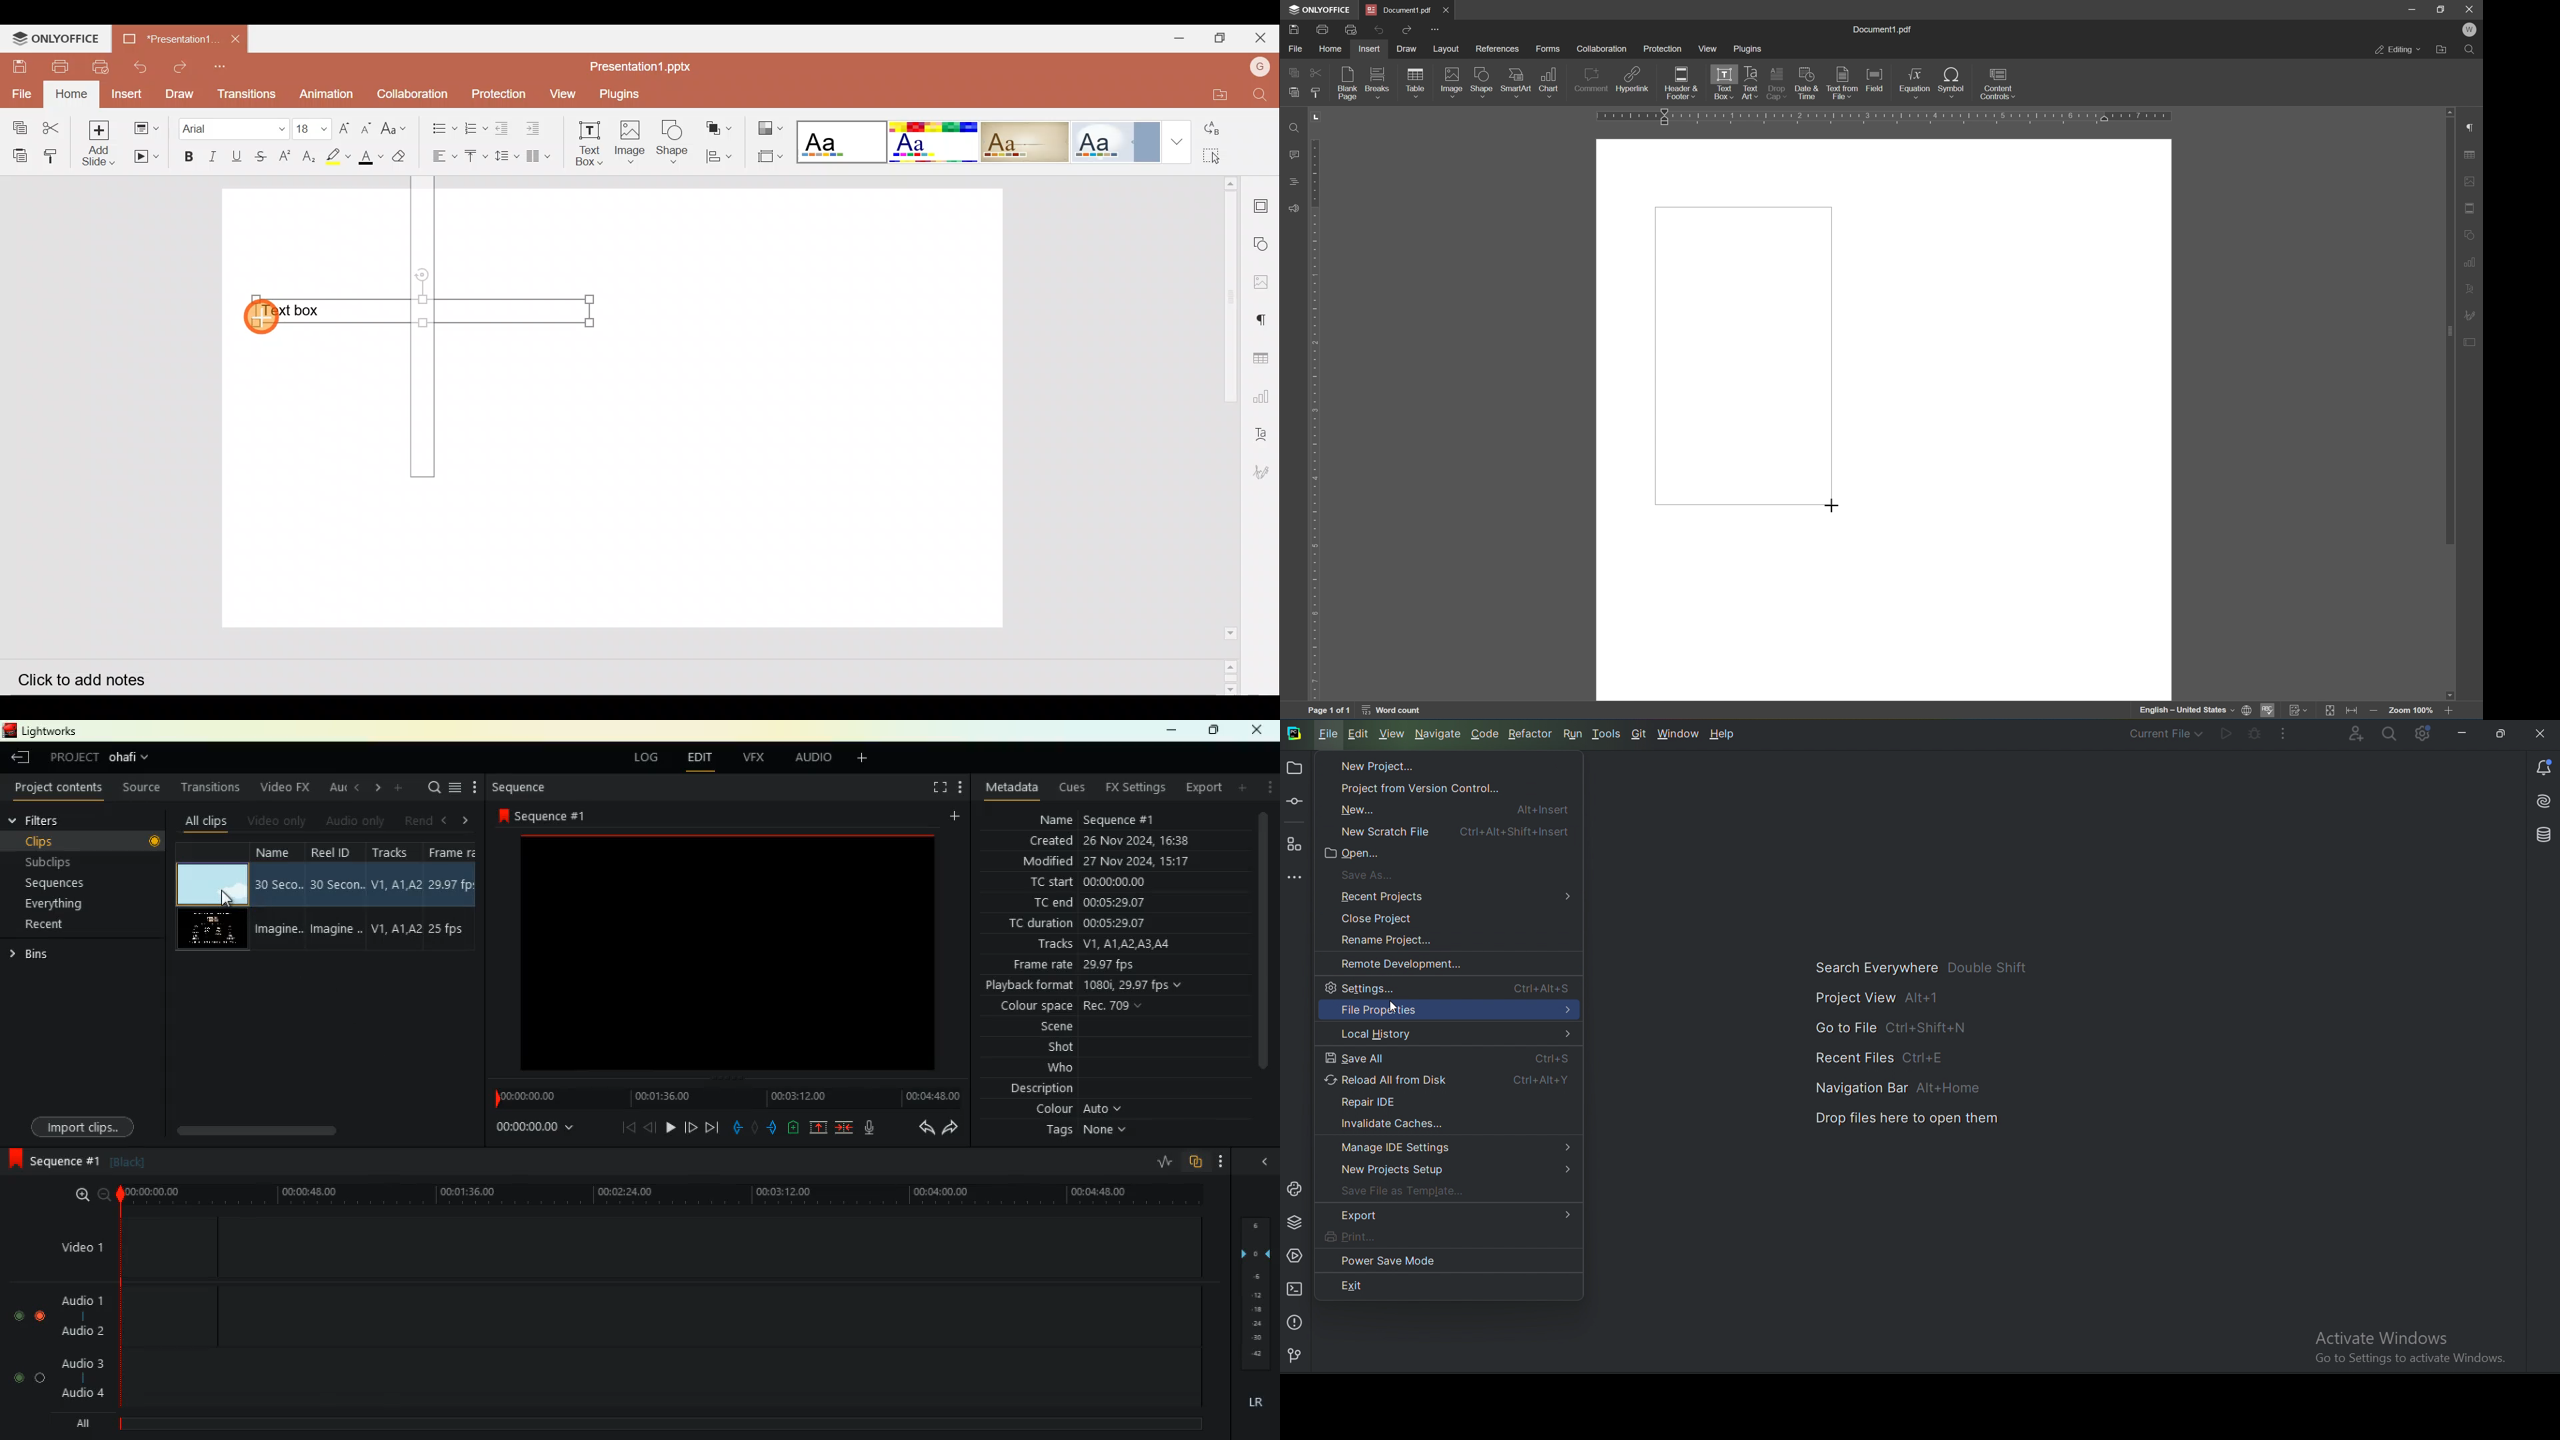 This screenshot has width=2576, height=1456. What do you see at coordinates (1223, 37) in the screenshot?
I see `Maximize` at bounding box center [1223, 37].